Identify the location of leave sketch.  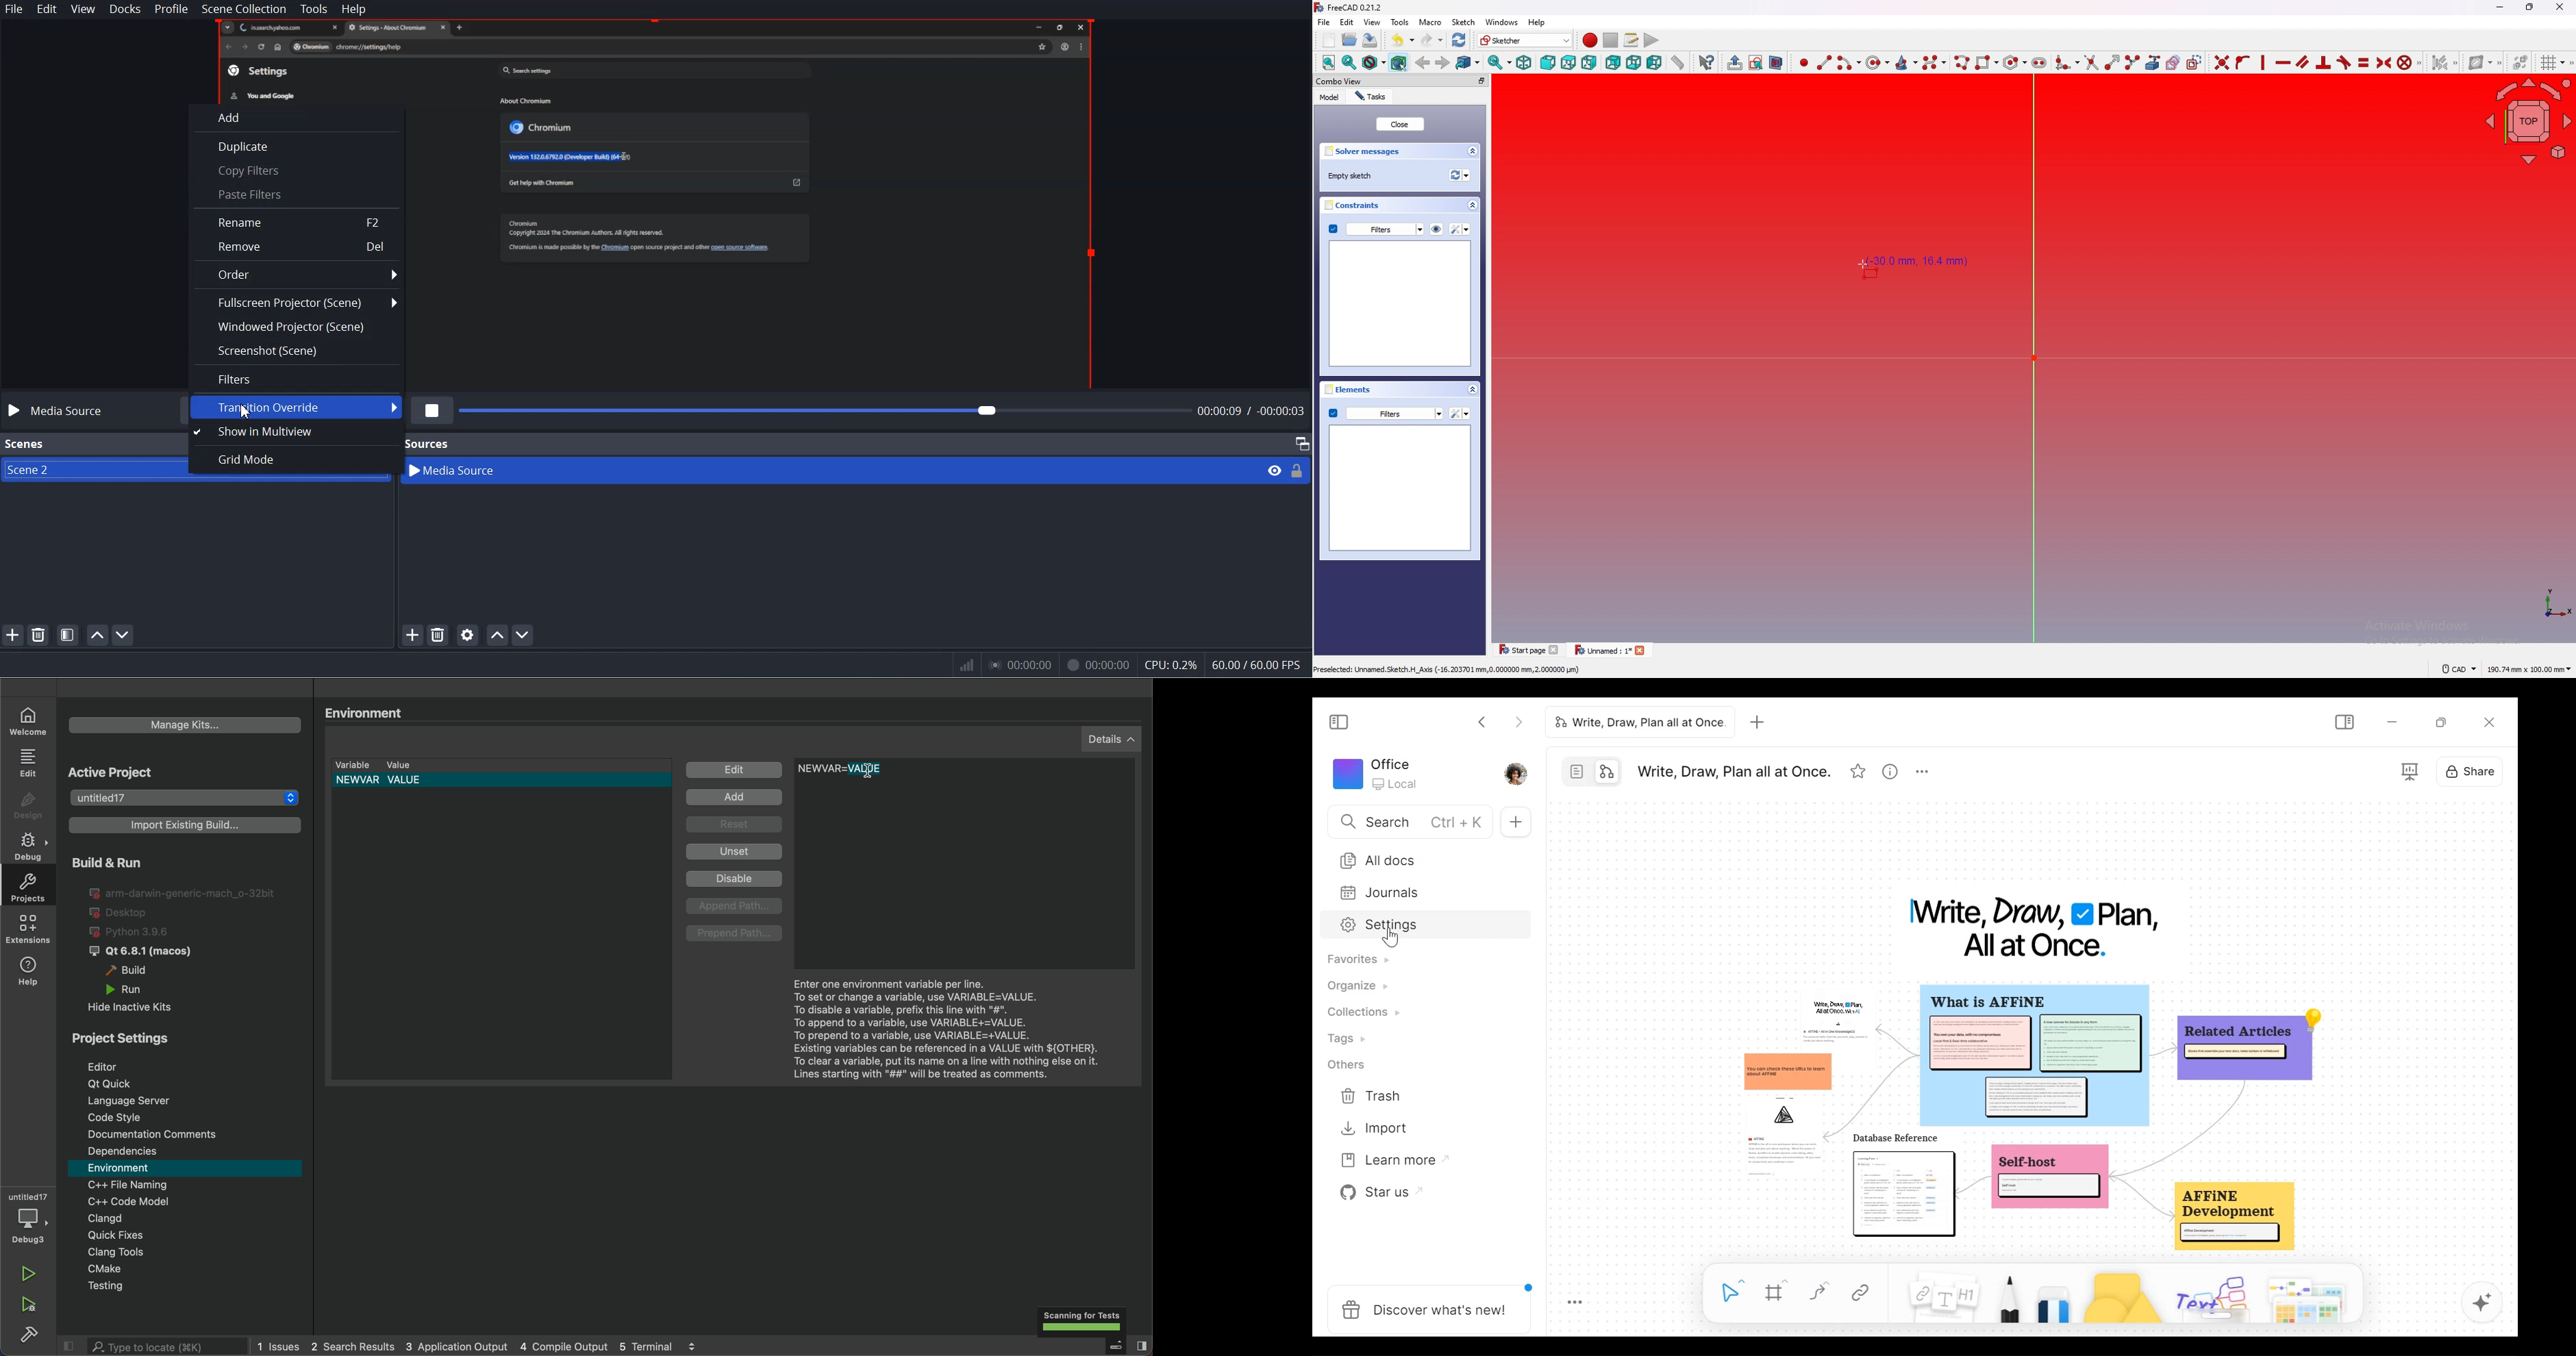
(1736, 63).